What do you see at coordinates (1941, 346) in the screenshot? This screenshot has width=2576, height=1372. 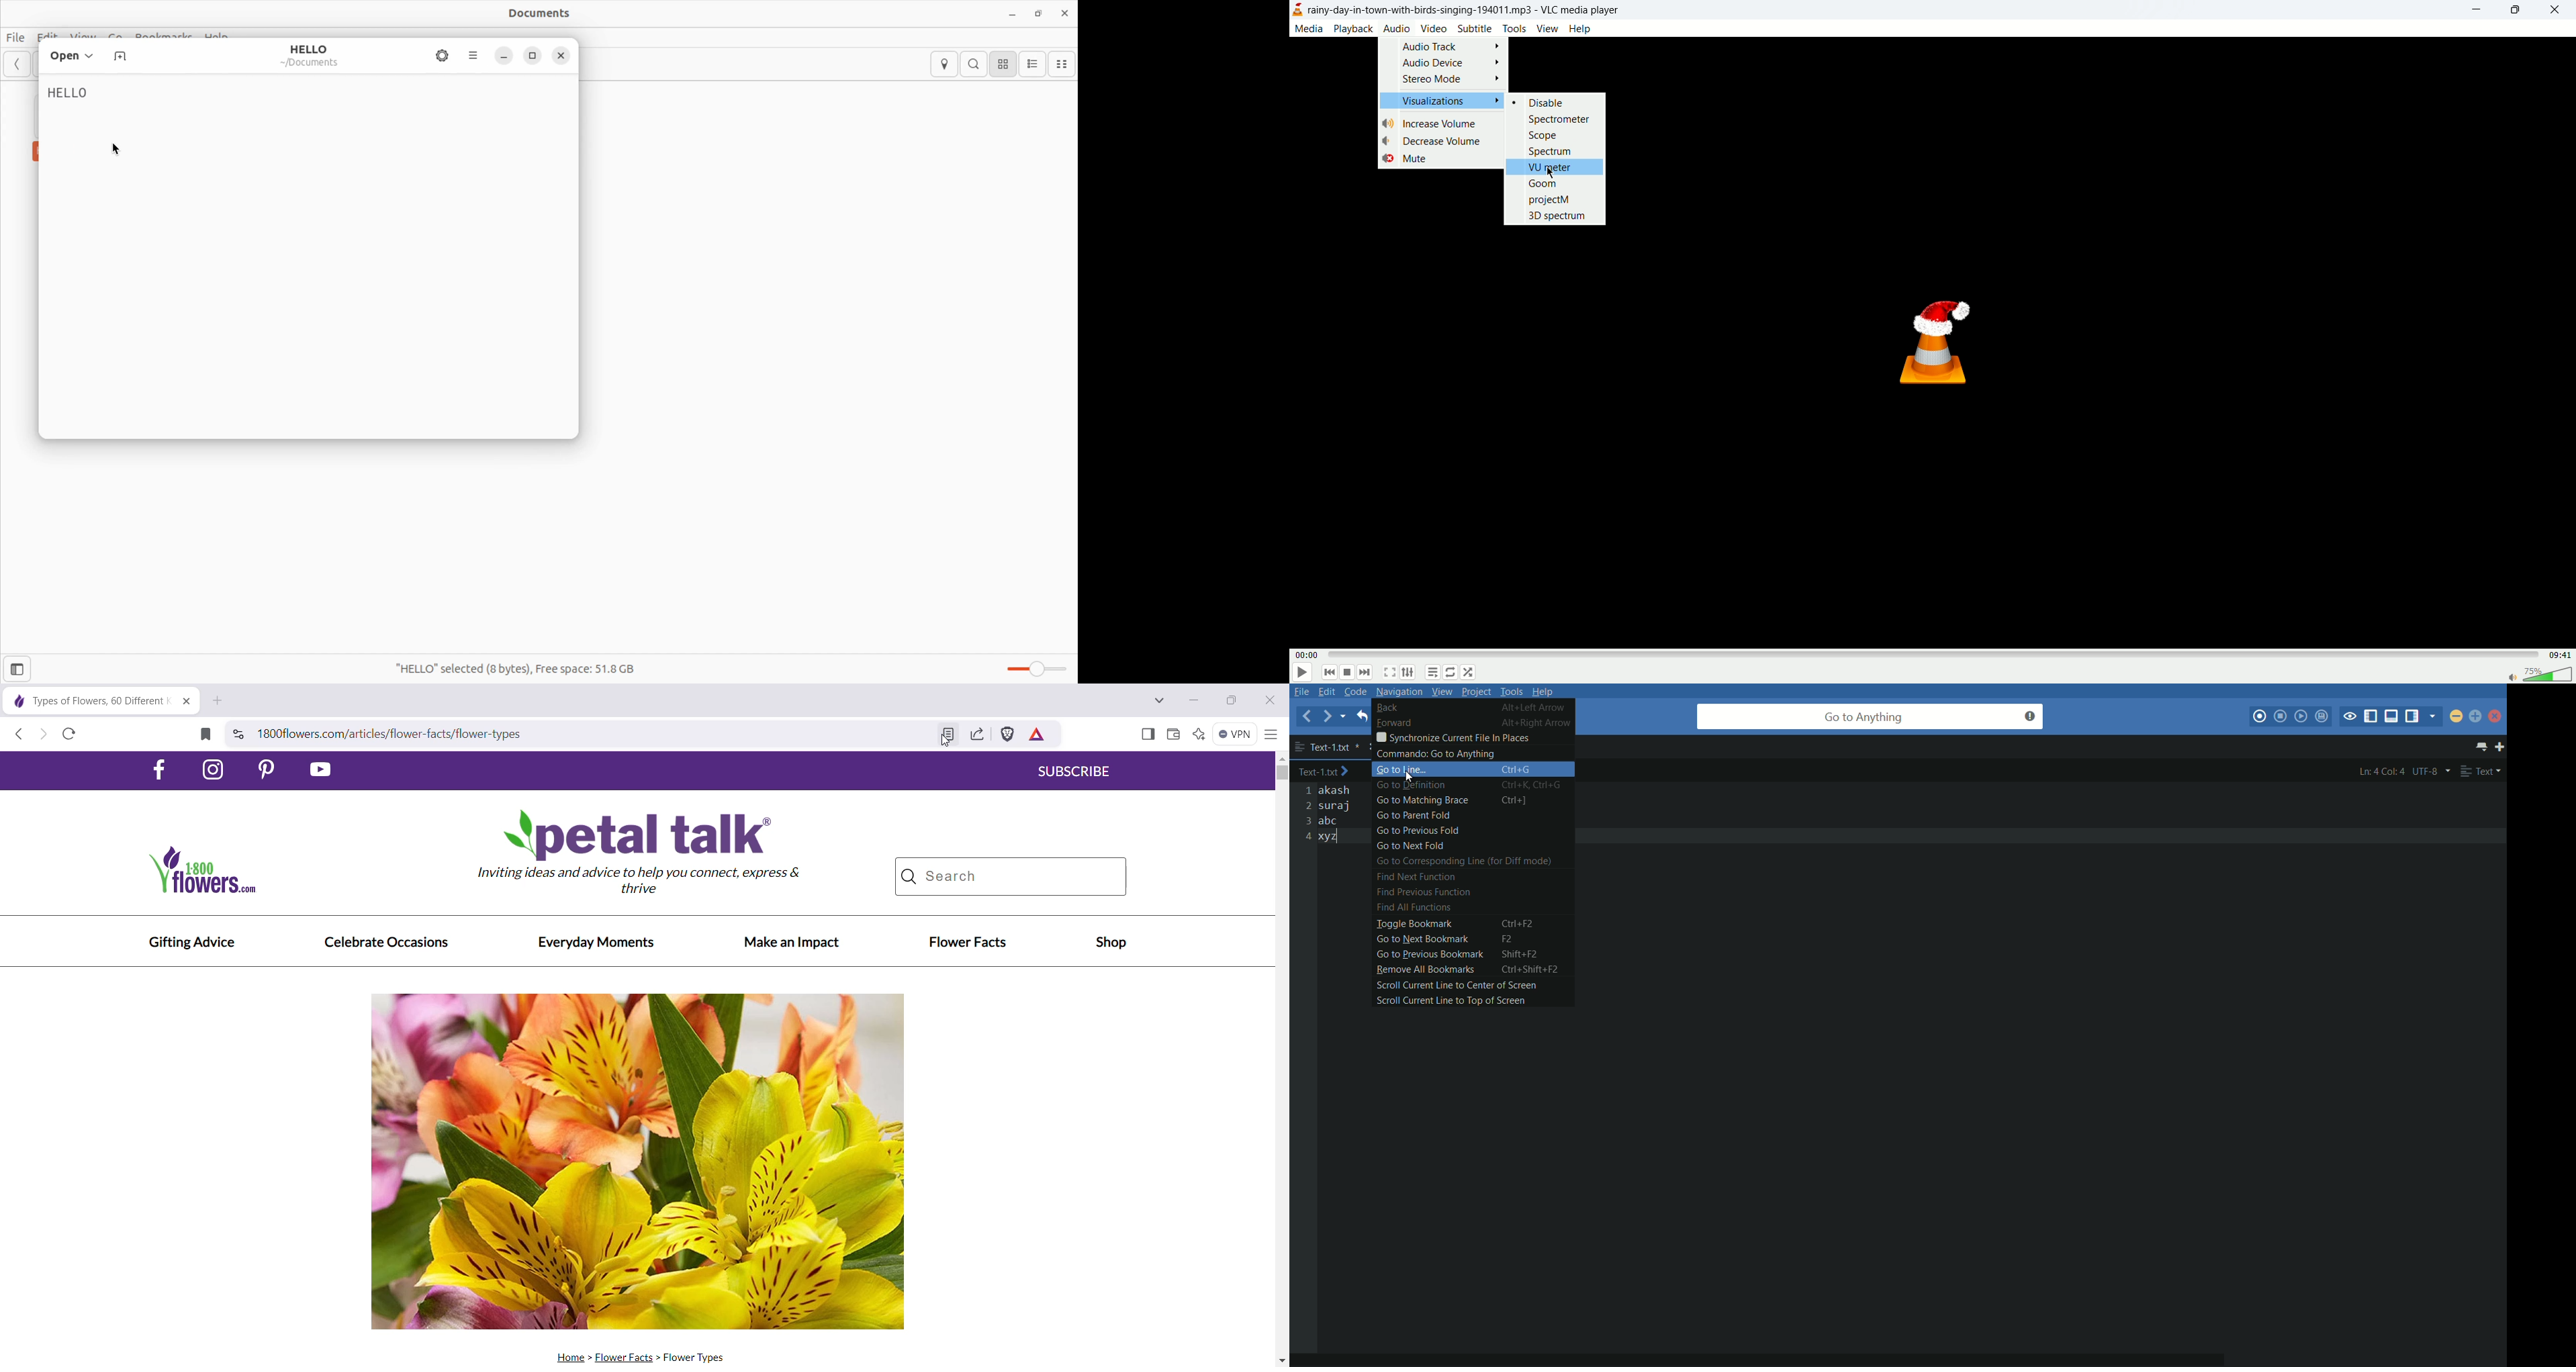 I see `vlc logo` at bounding box center [1941, 346].